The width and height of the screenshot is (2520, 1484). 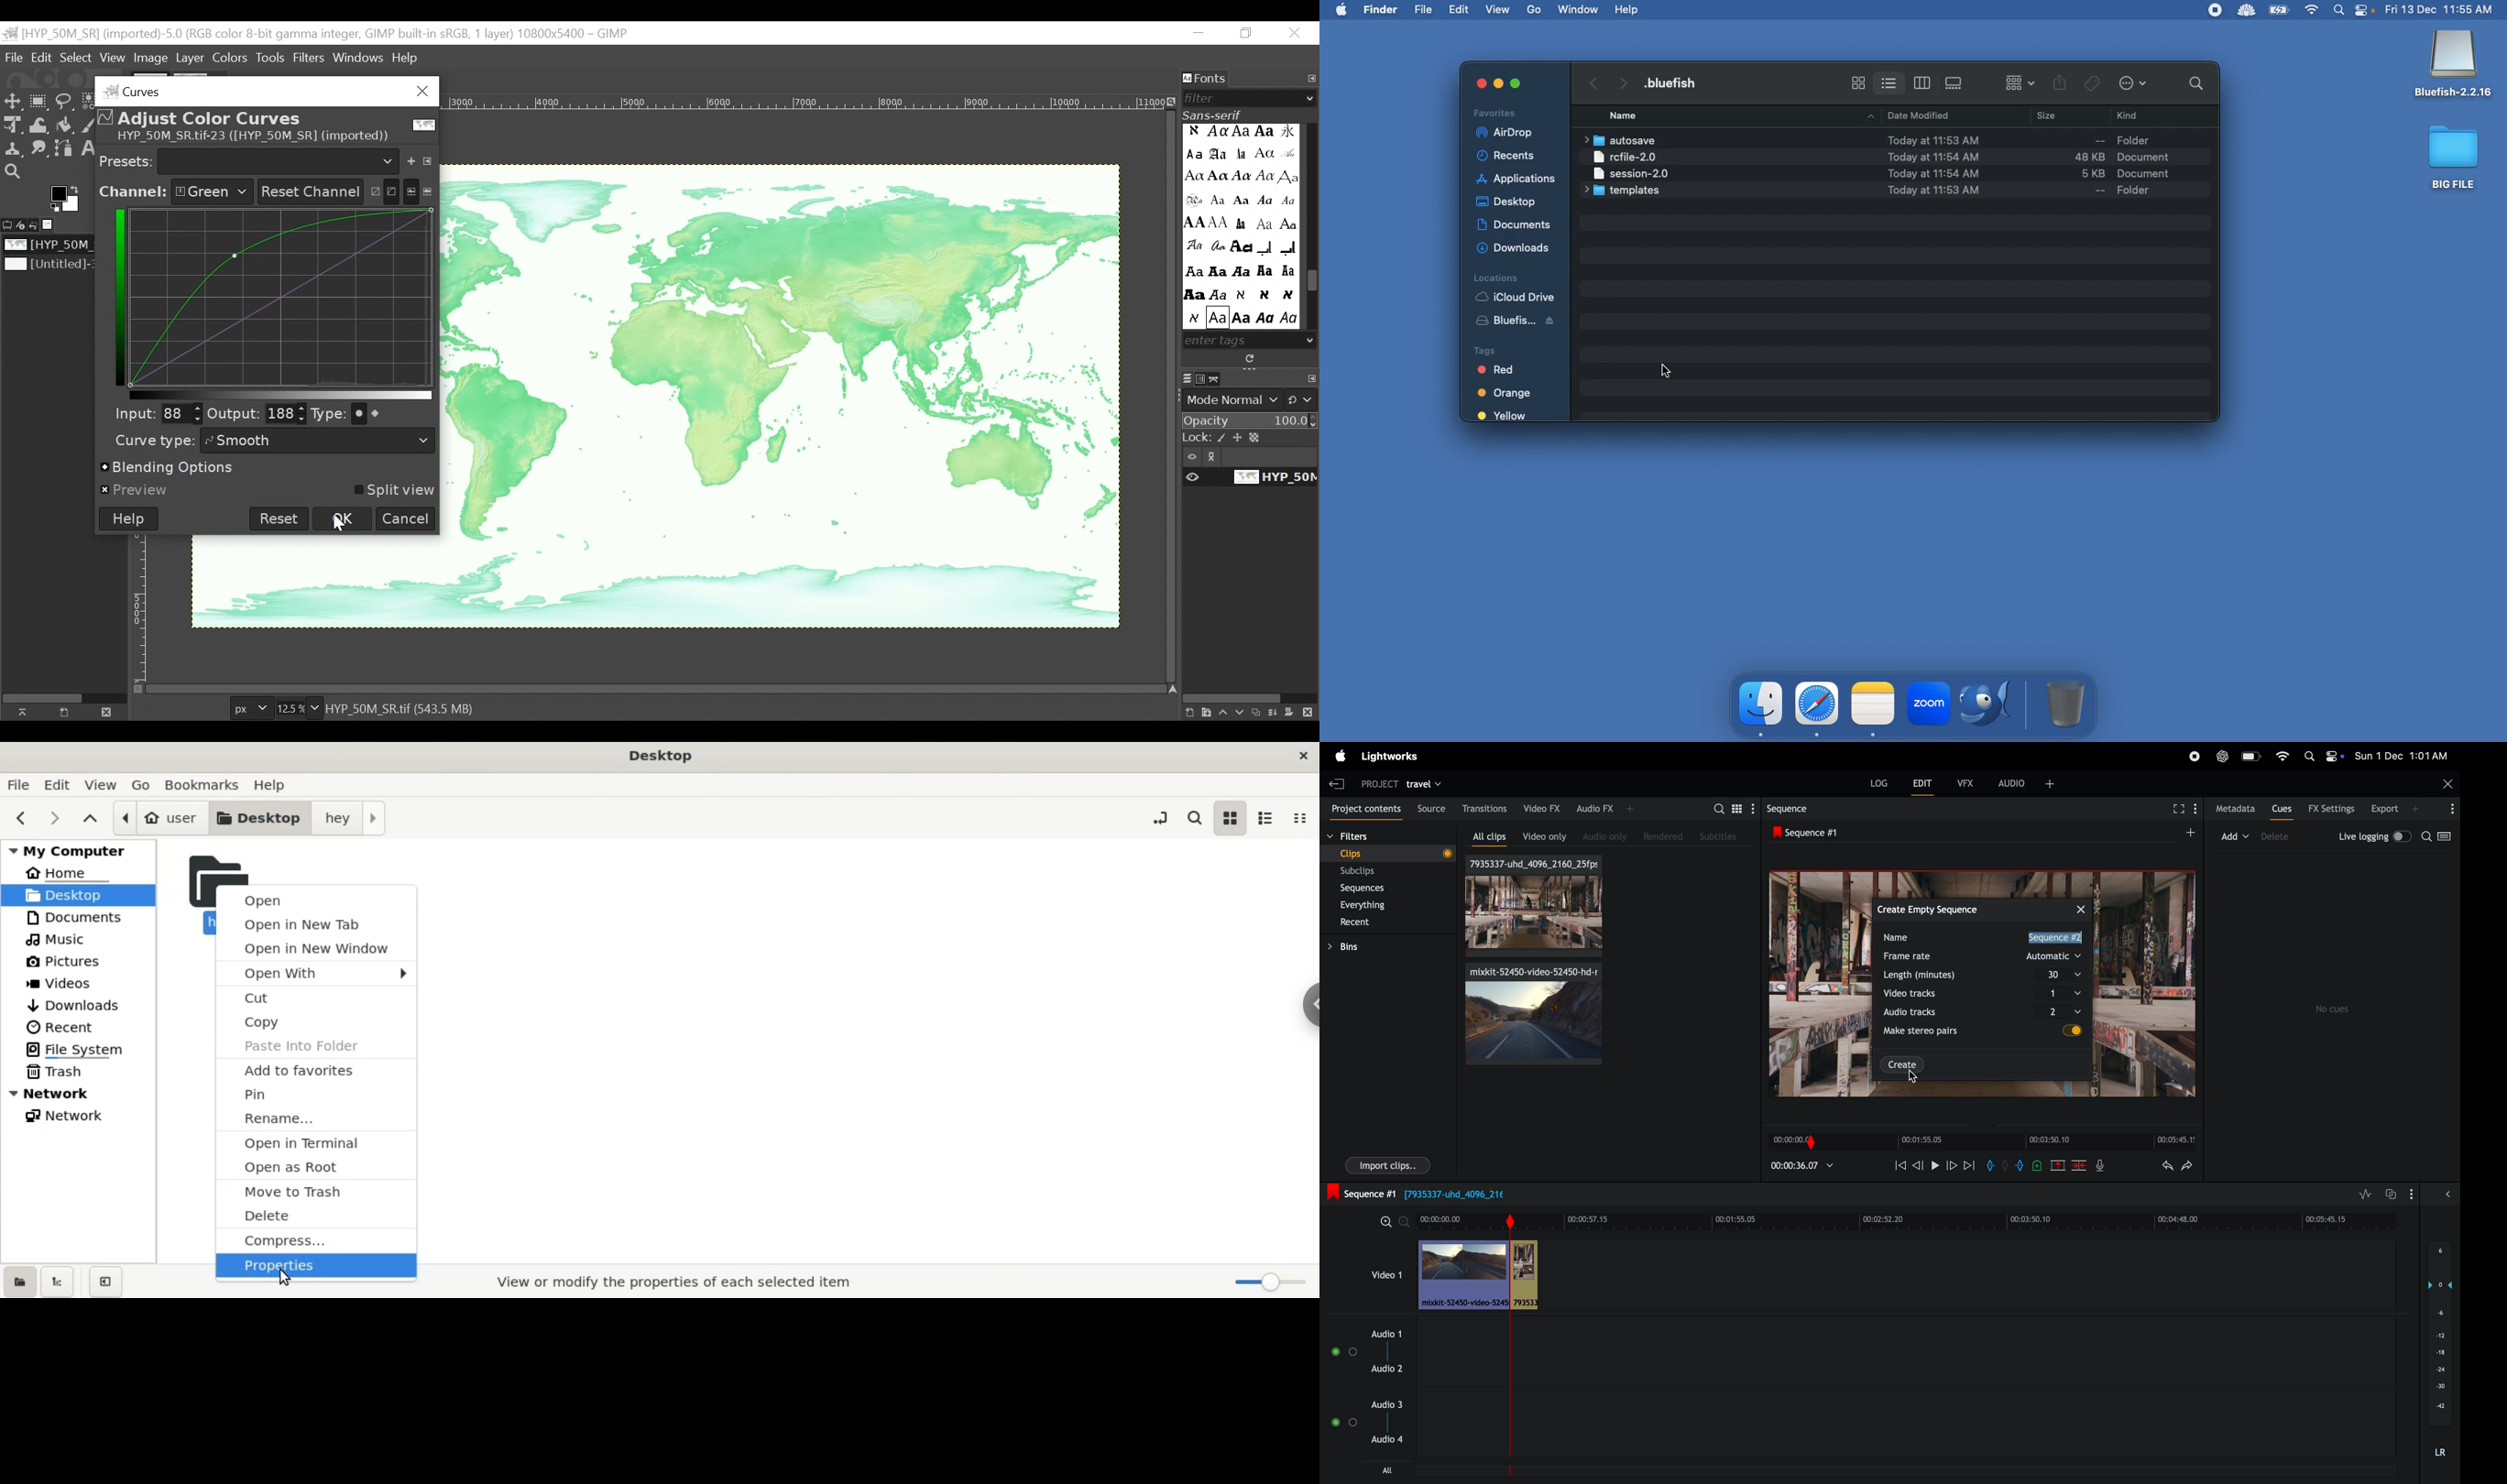 I want to click on all, so click(x=1387, y=1470).